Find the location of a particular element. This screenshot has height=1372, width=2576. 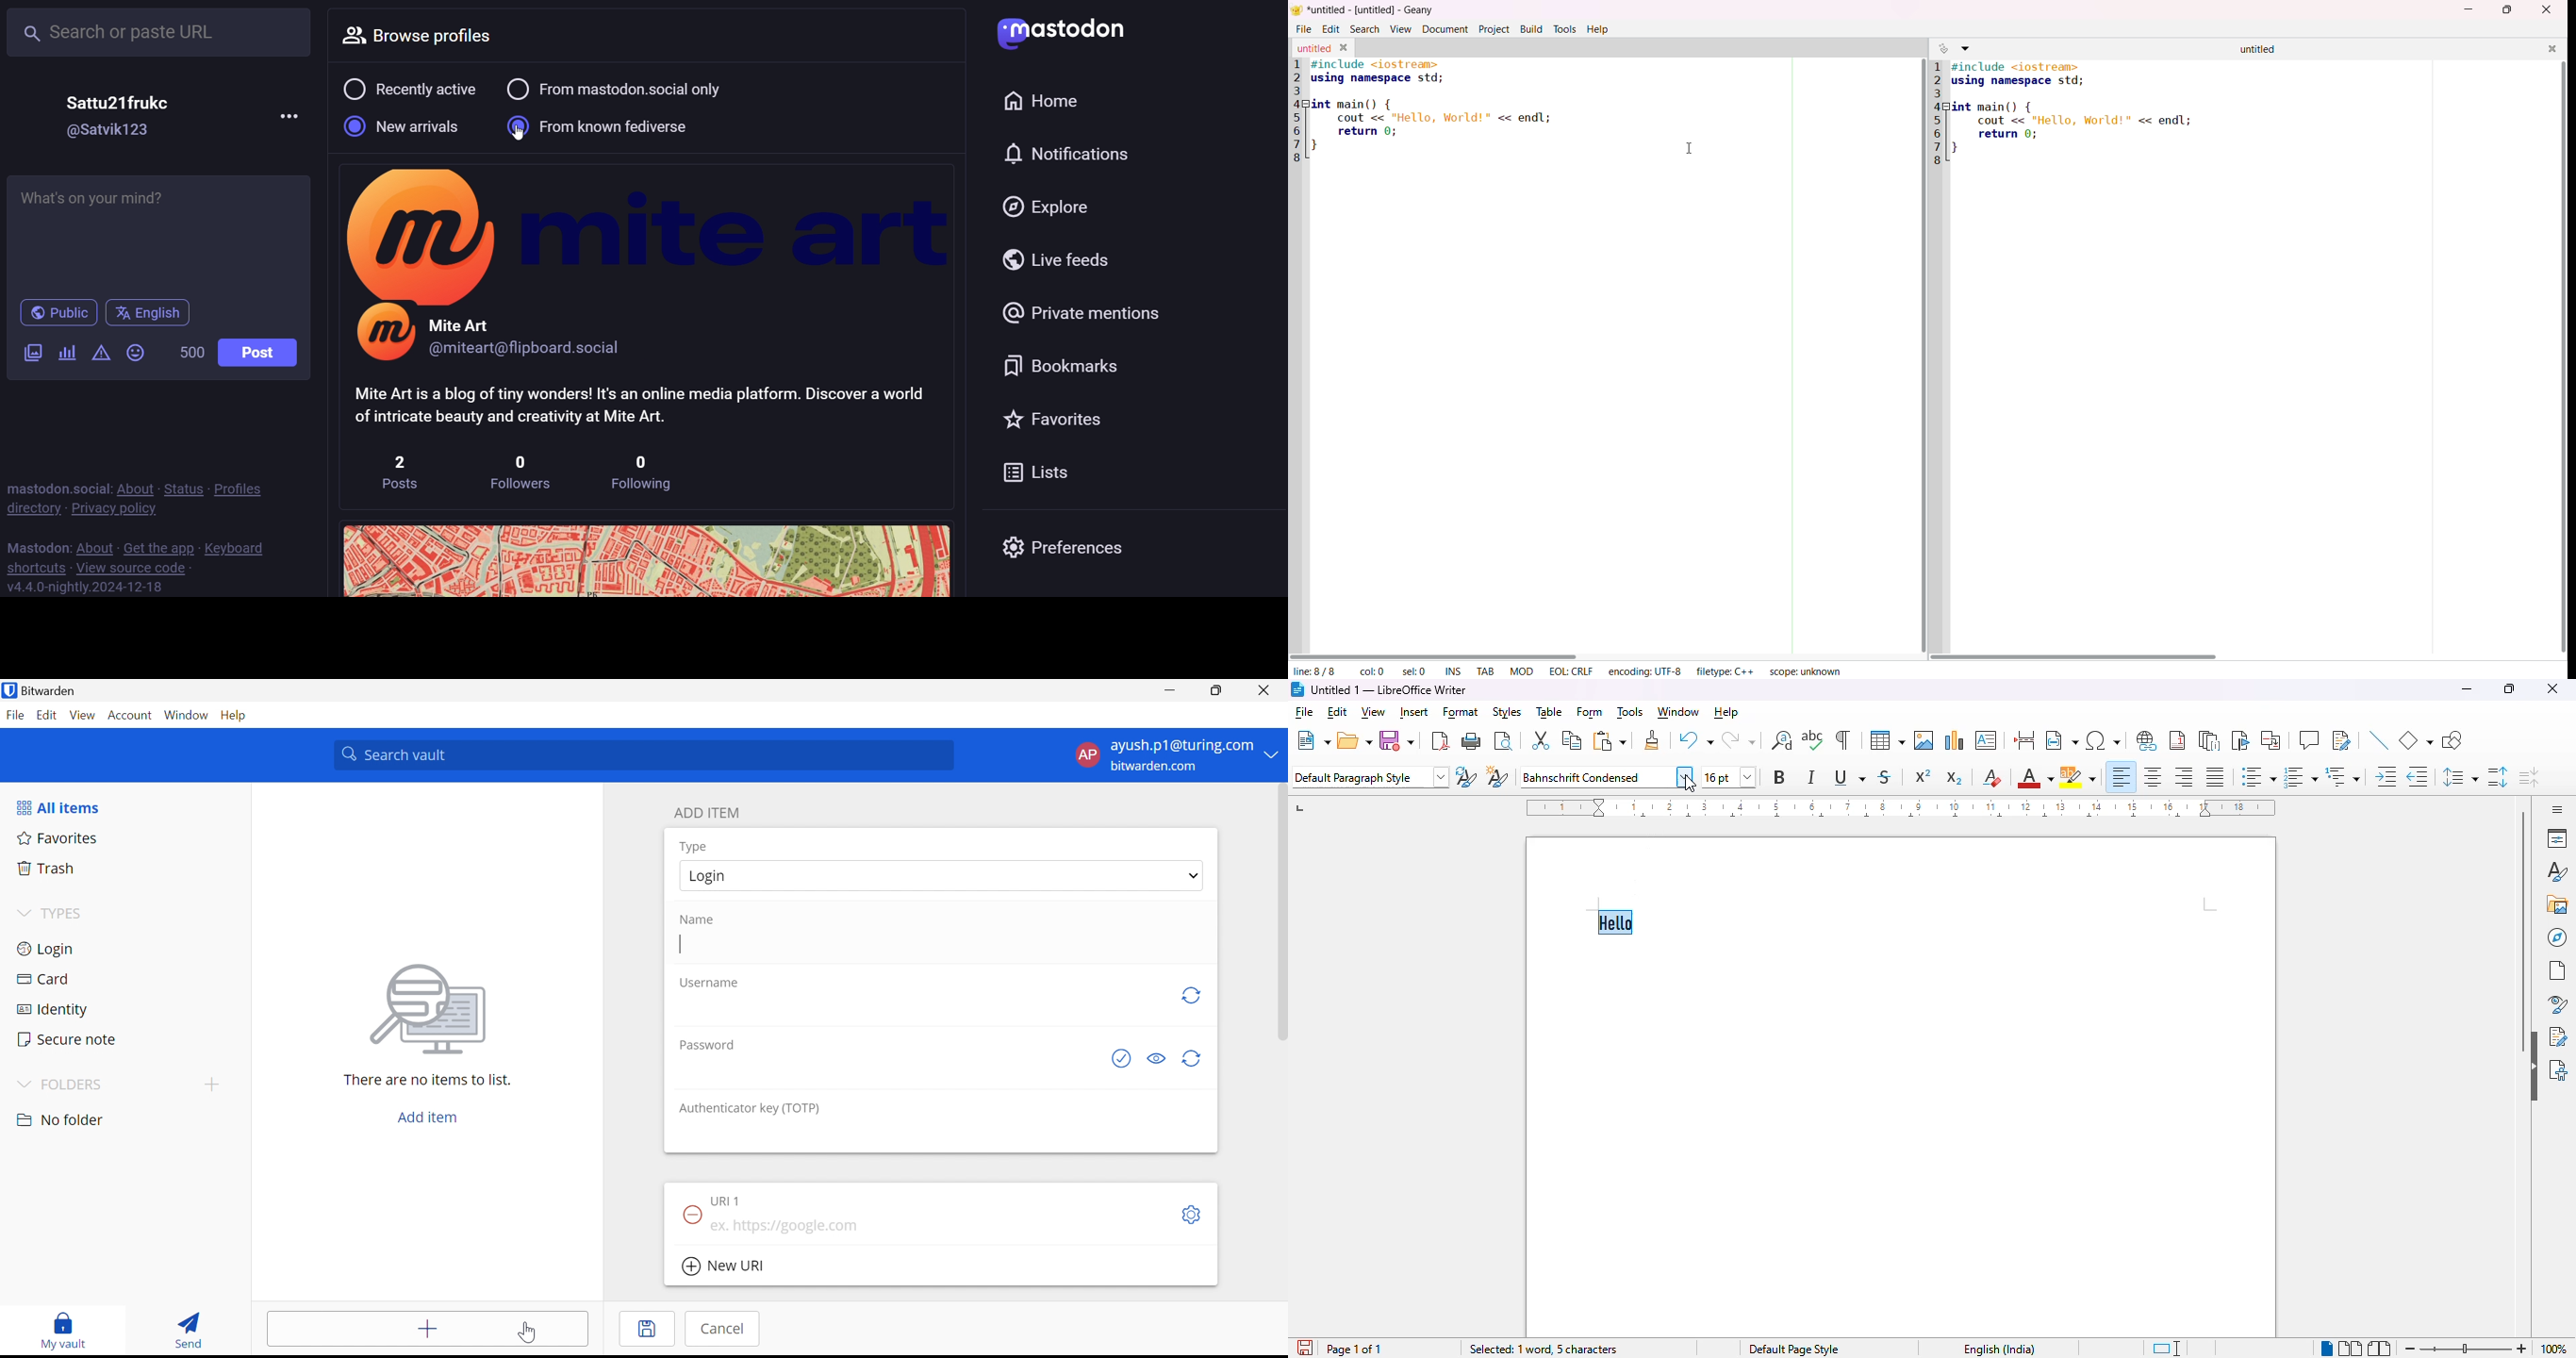

close is located at coordinates (2545, 11).